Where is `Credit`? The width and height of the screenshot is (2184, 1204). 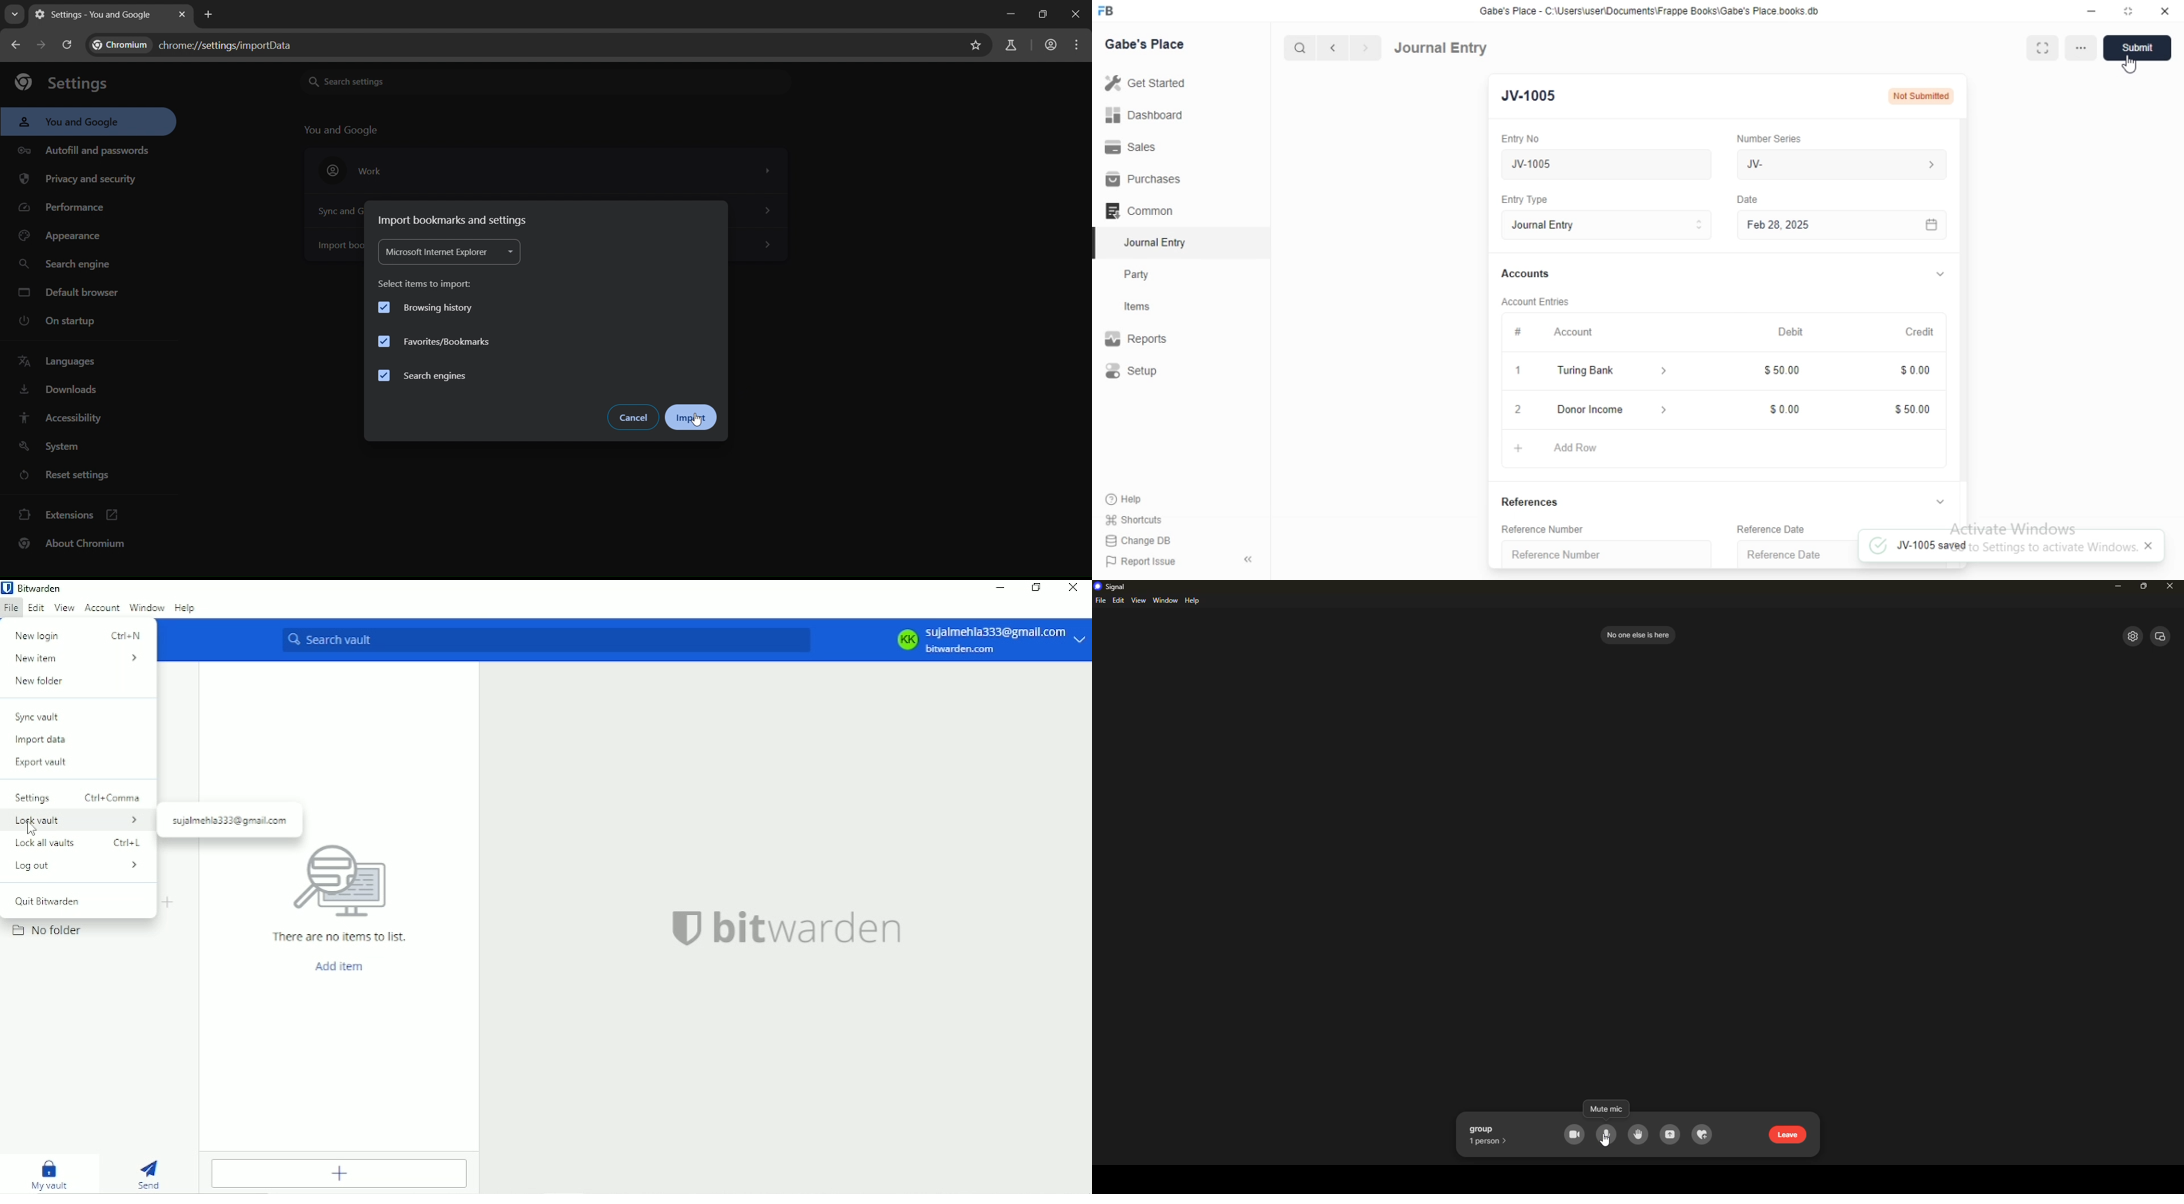 Credit is located at coordinates (1920, 332).